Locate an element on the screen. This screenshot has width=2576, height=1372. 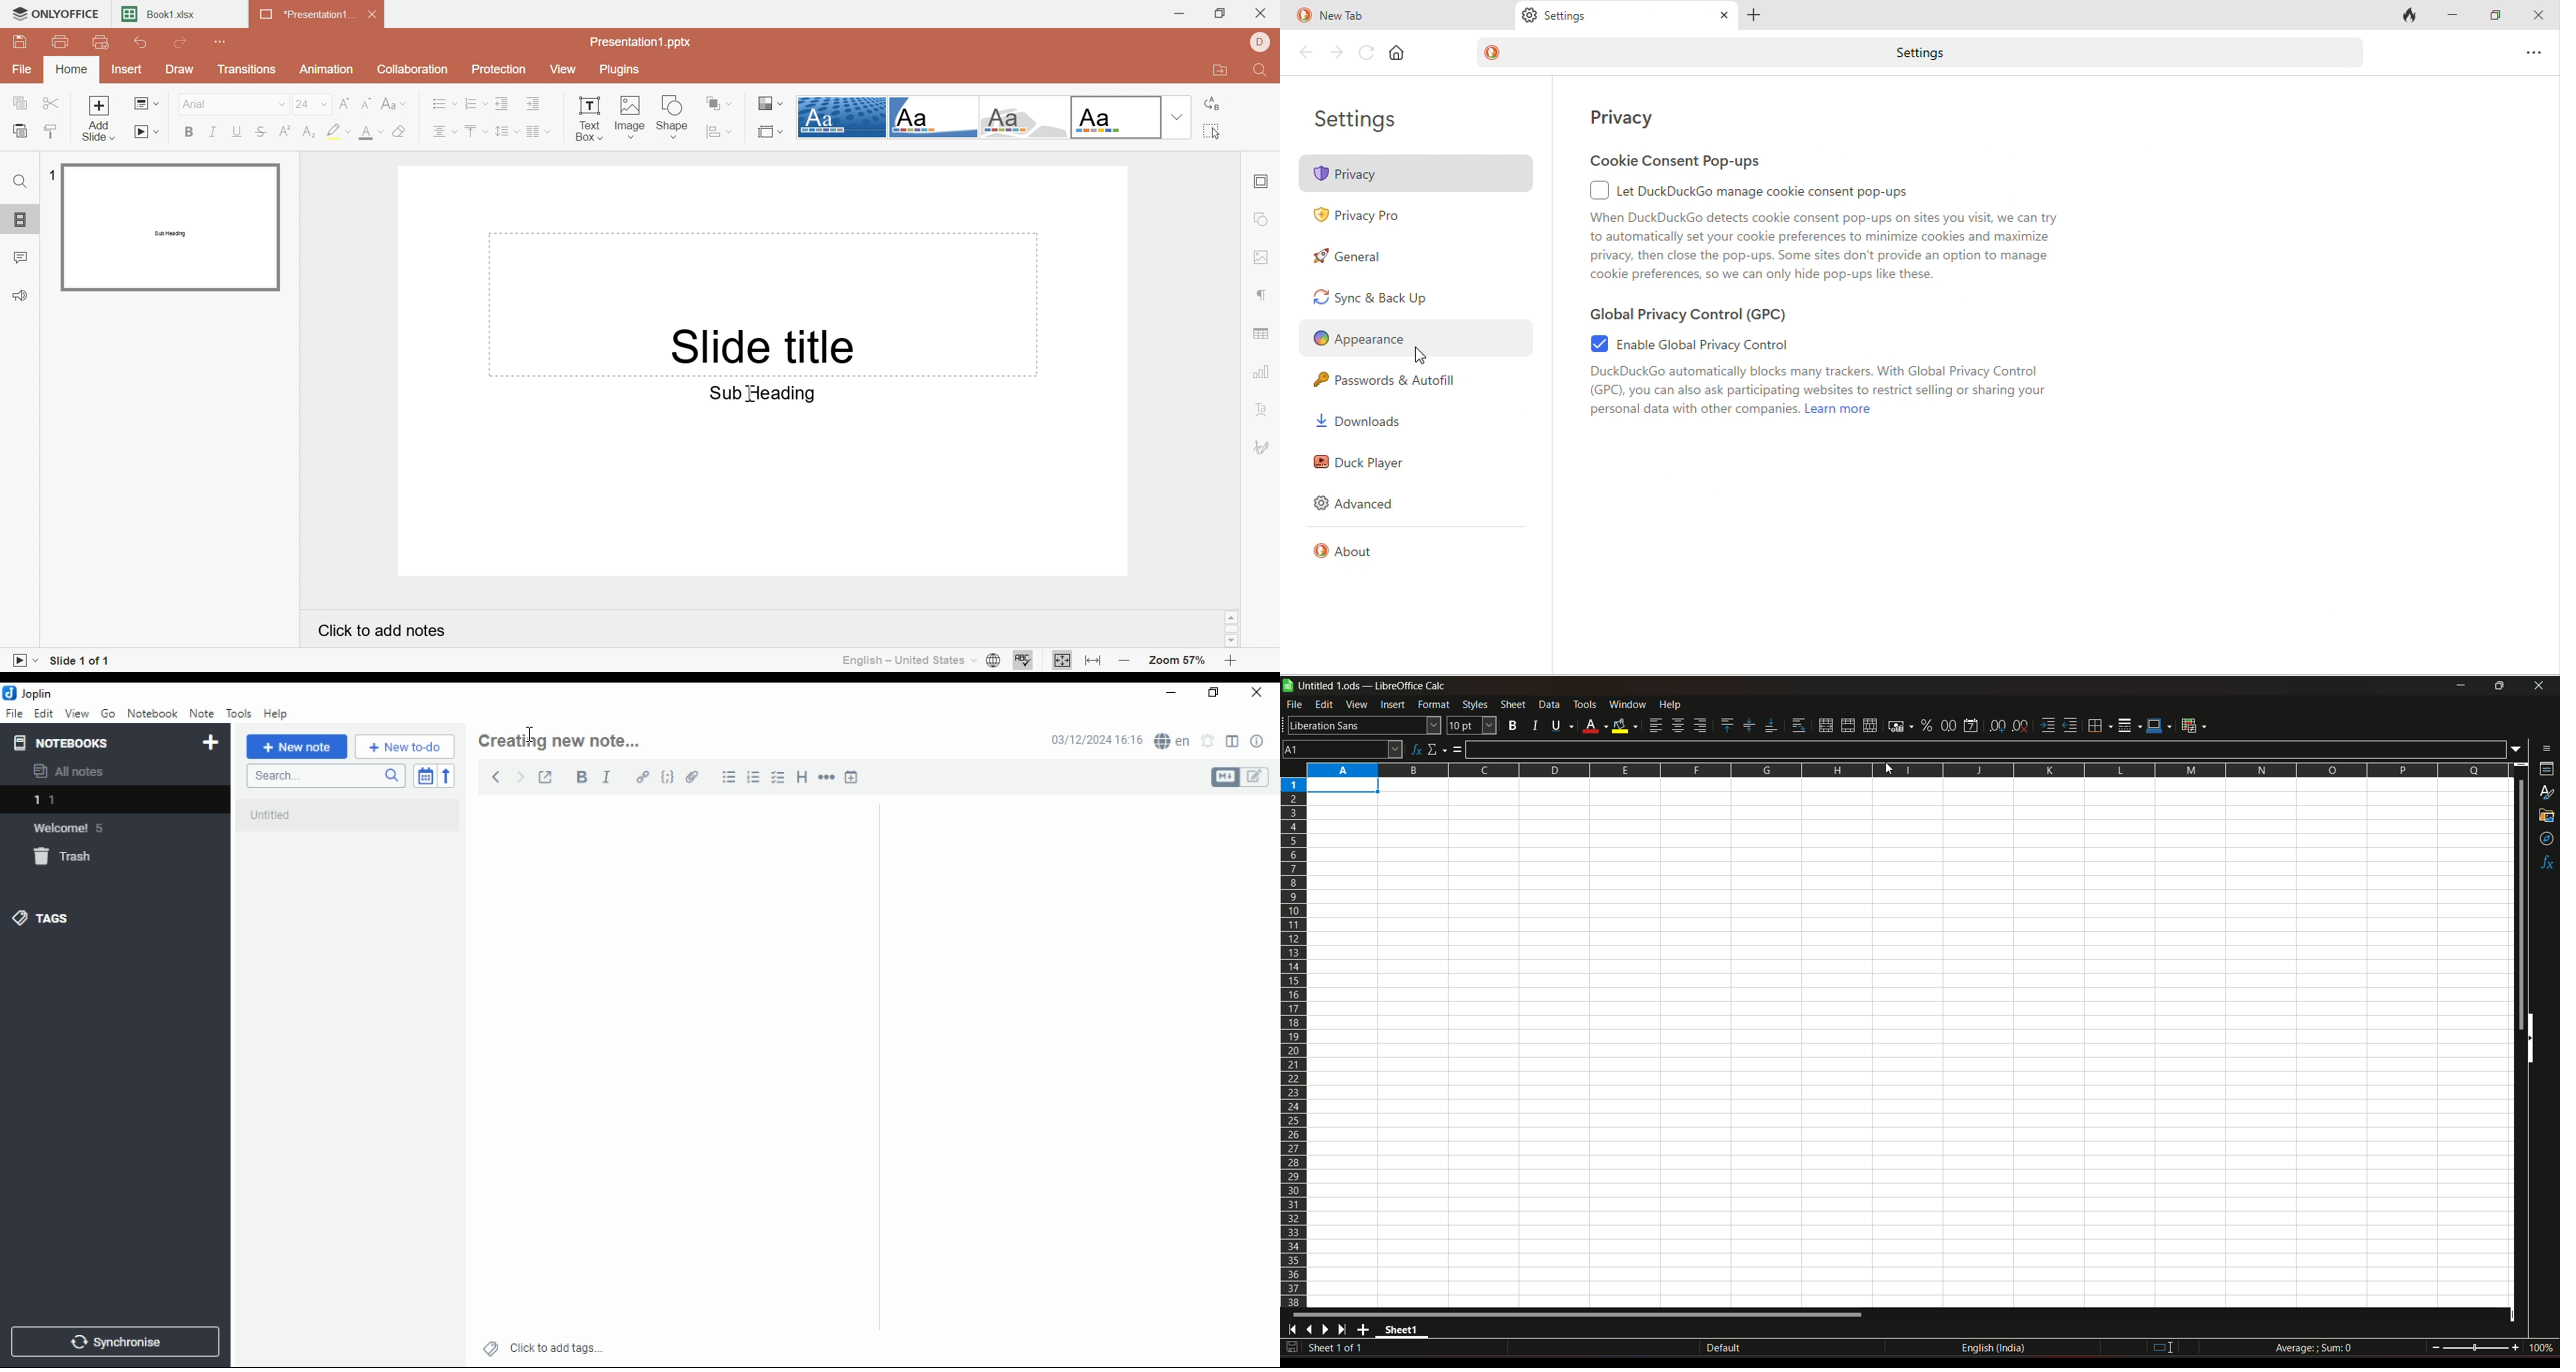
Italic is located at coordinates (215, 131).